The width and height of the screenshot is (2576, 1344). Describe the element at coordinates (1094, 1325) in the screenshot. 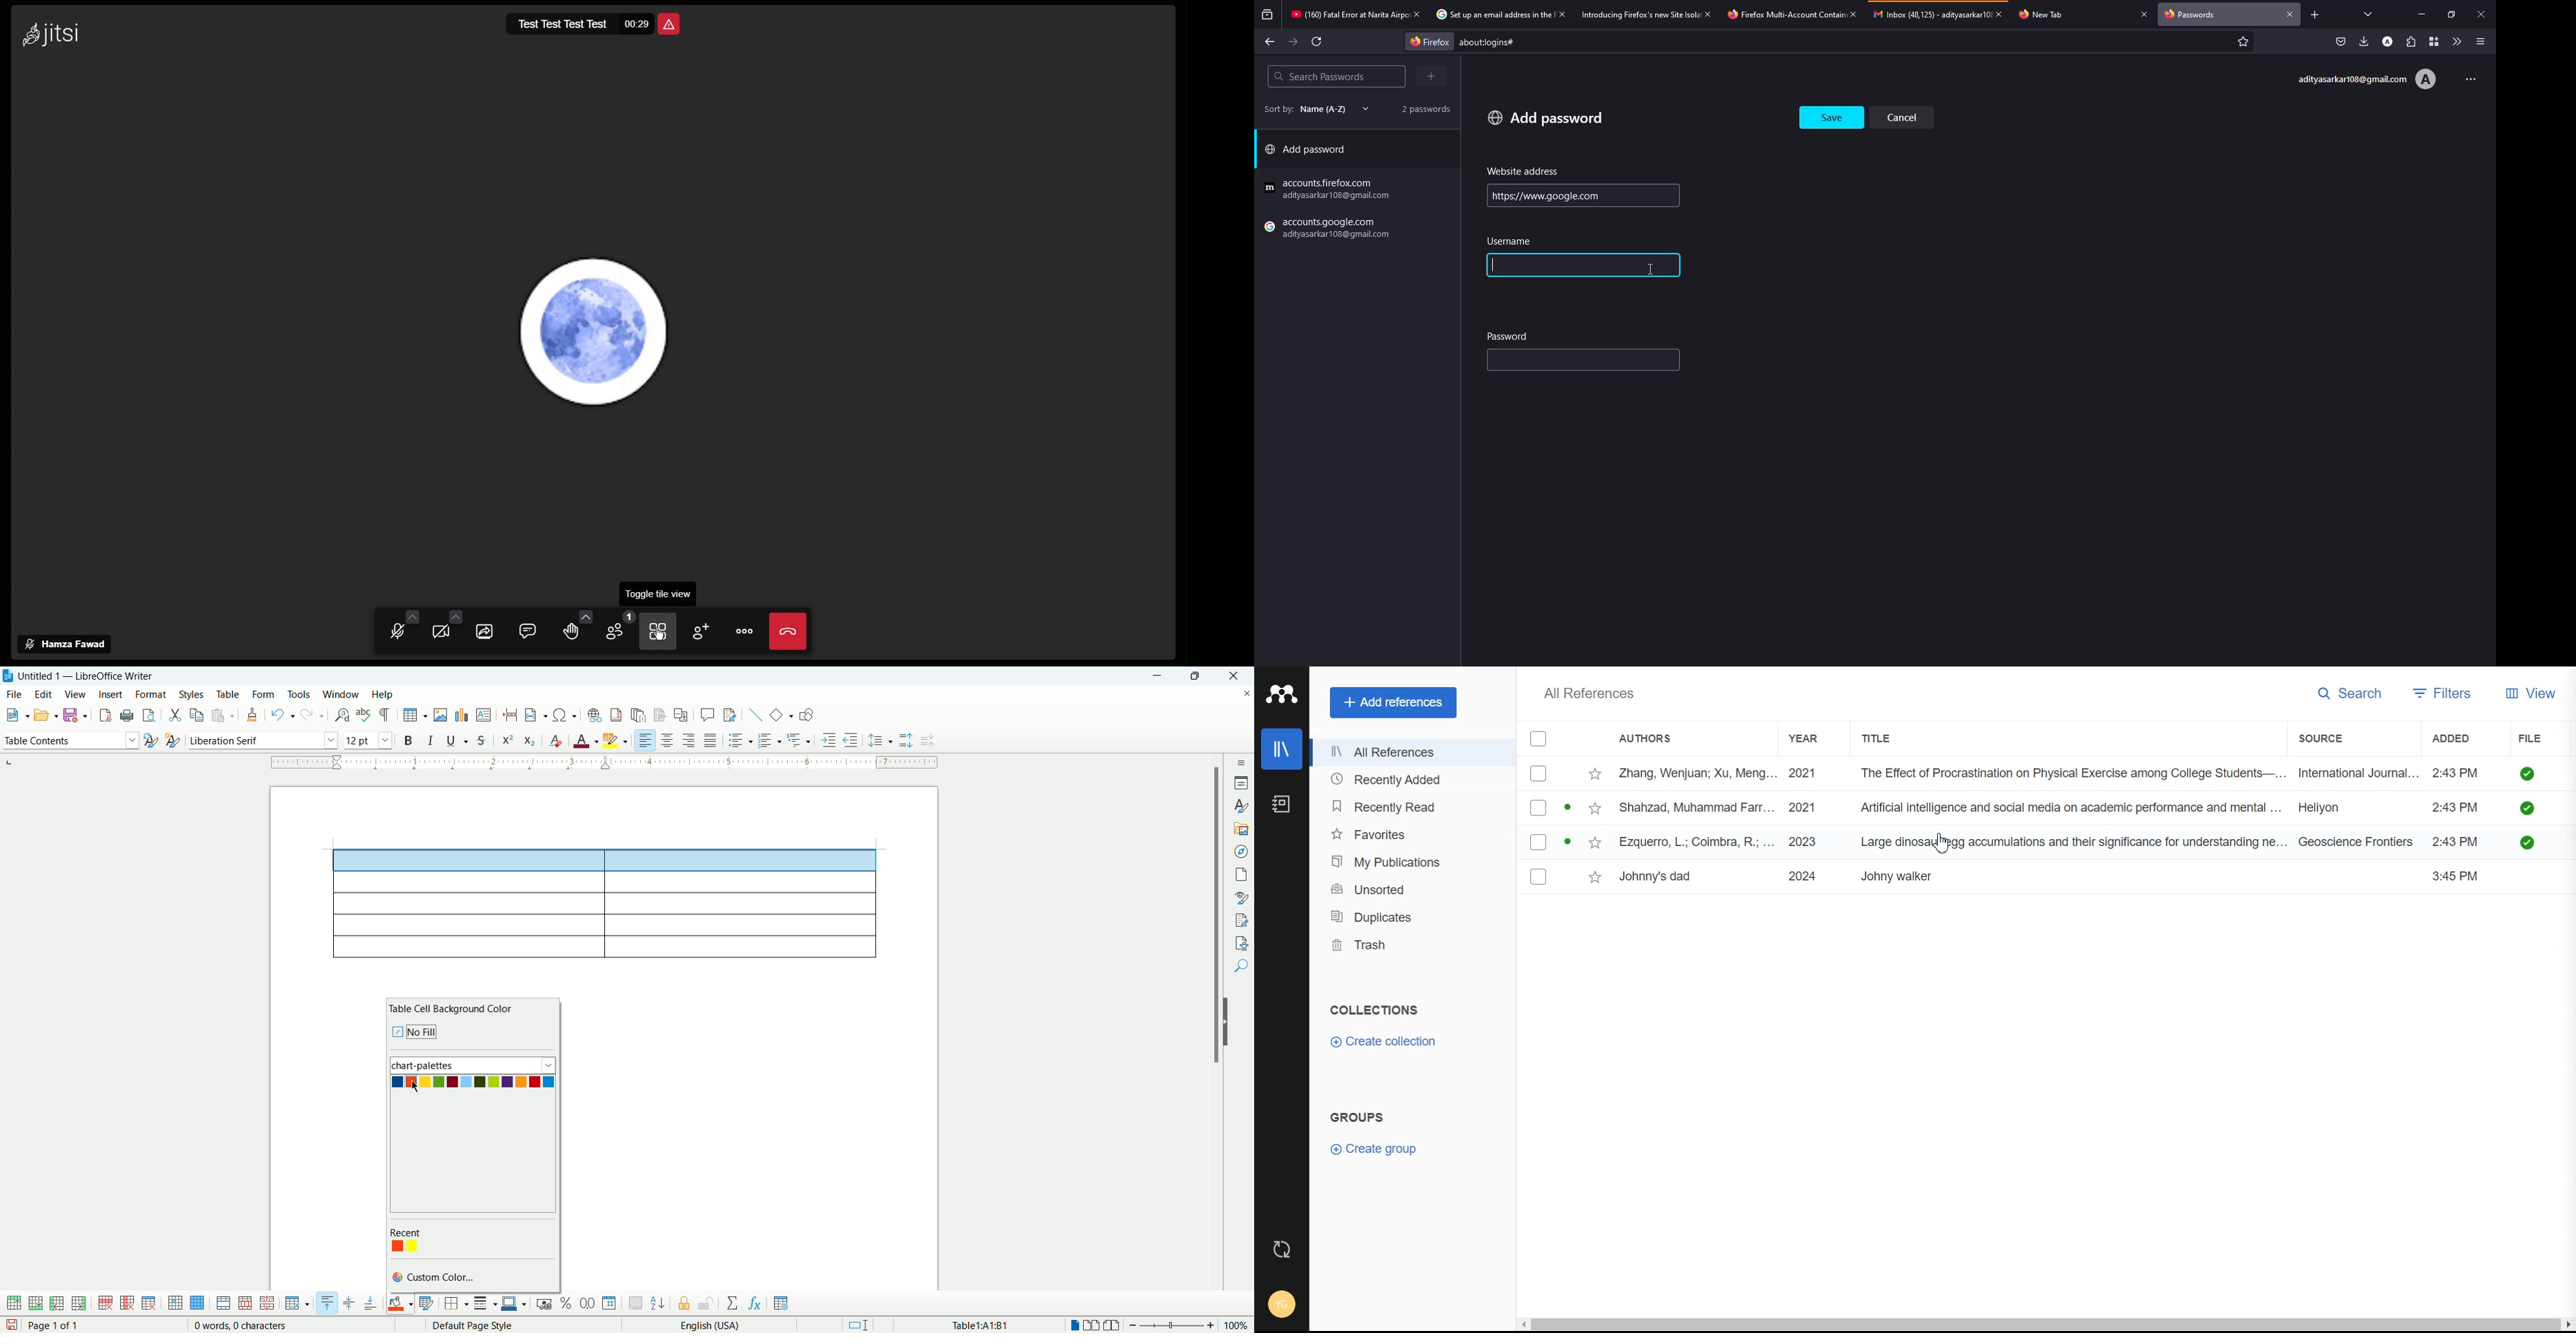

I see `double page view` at that location.